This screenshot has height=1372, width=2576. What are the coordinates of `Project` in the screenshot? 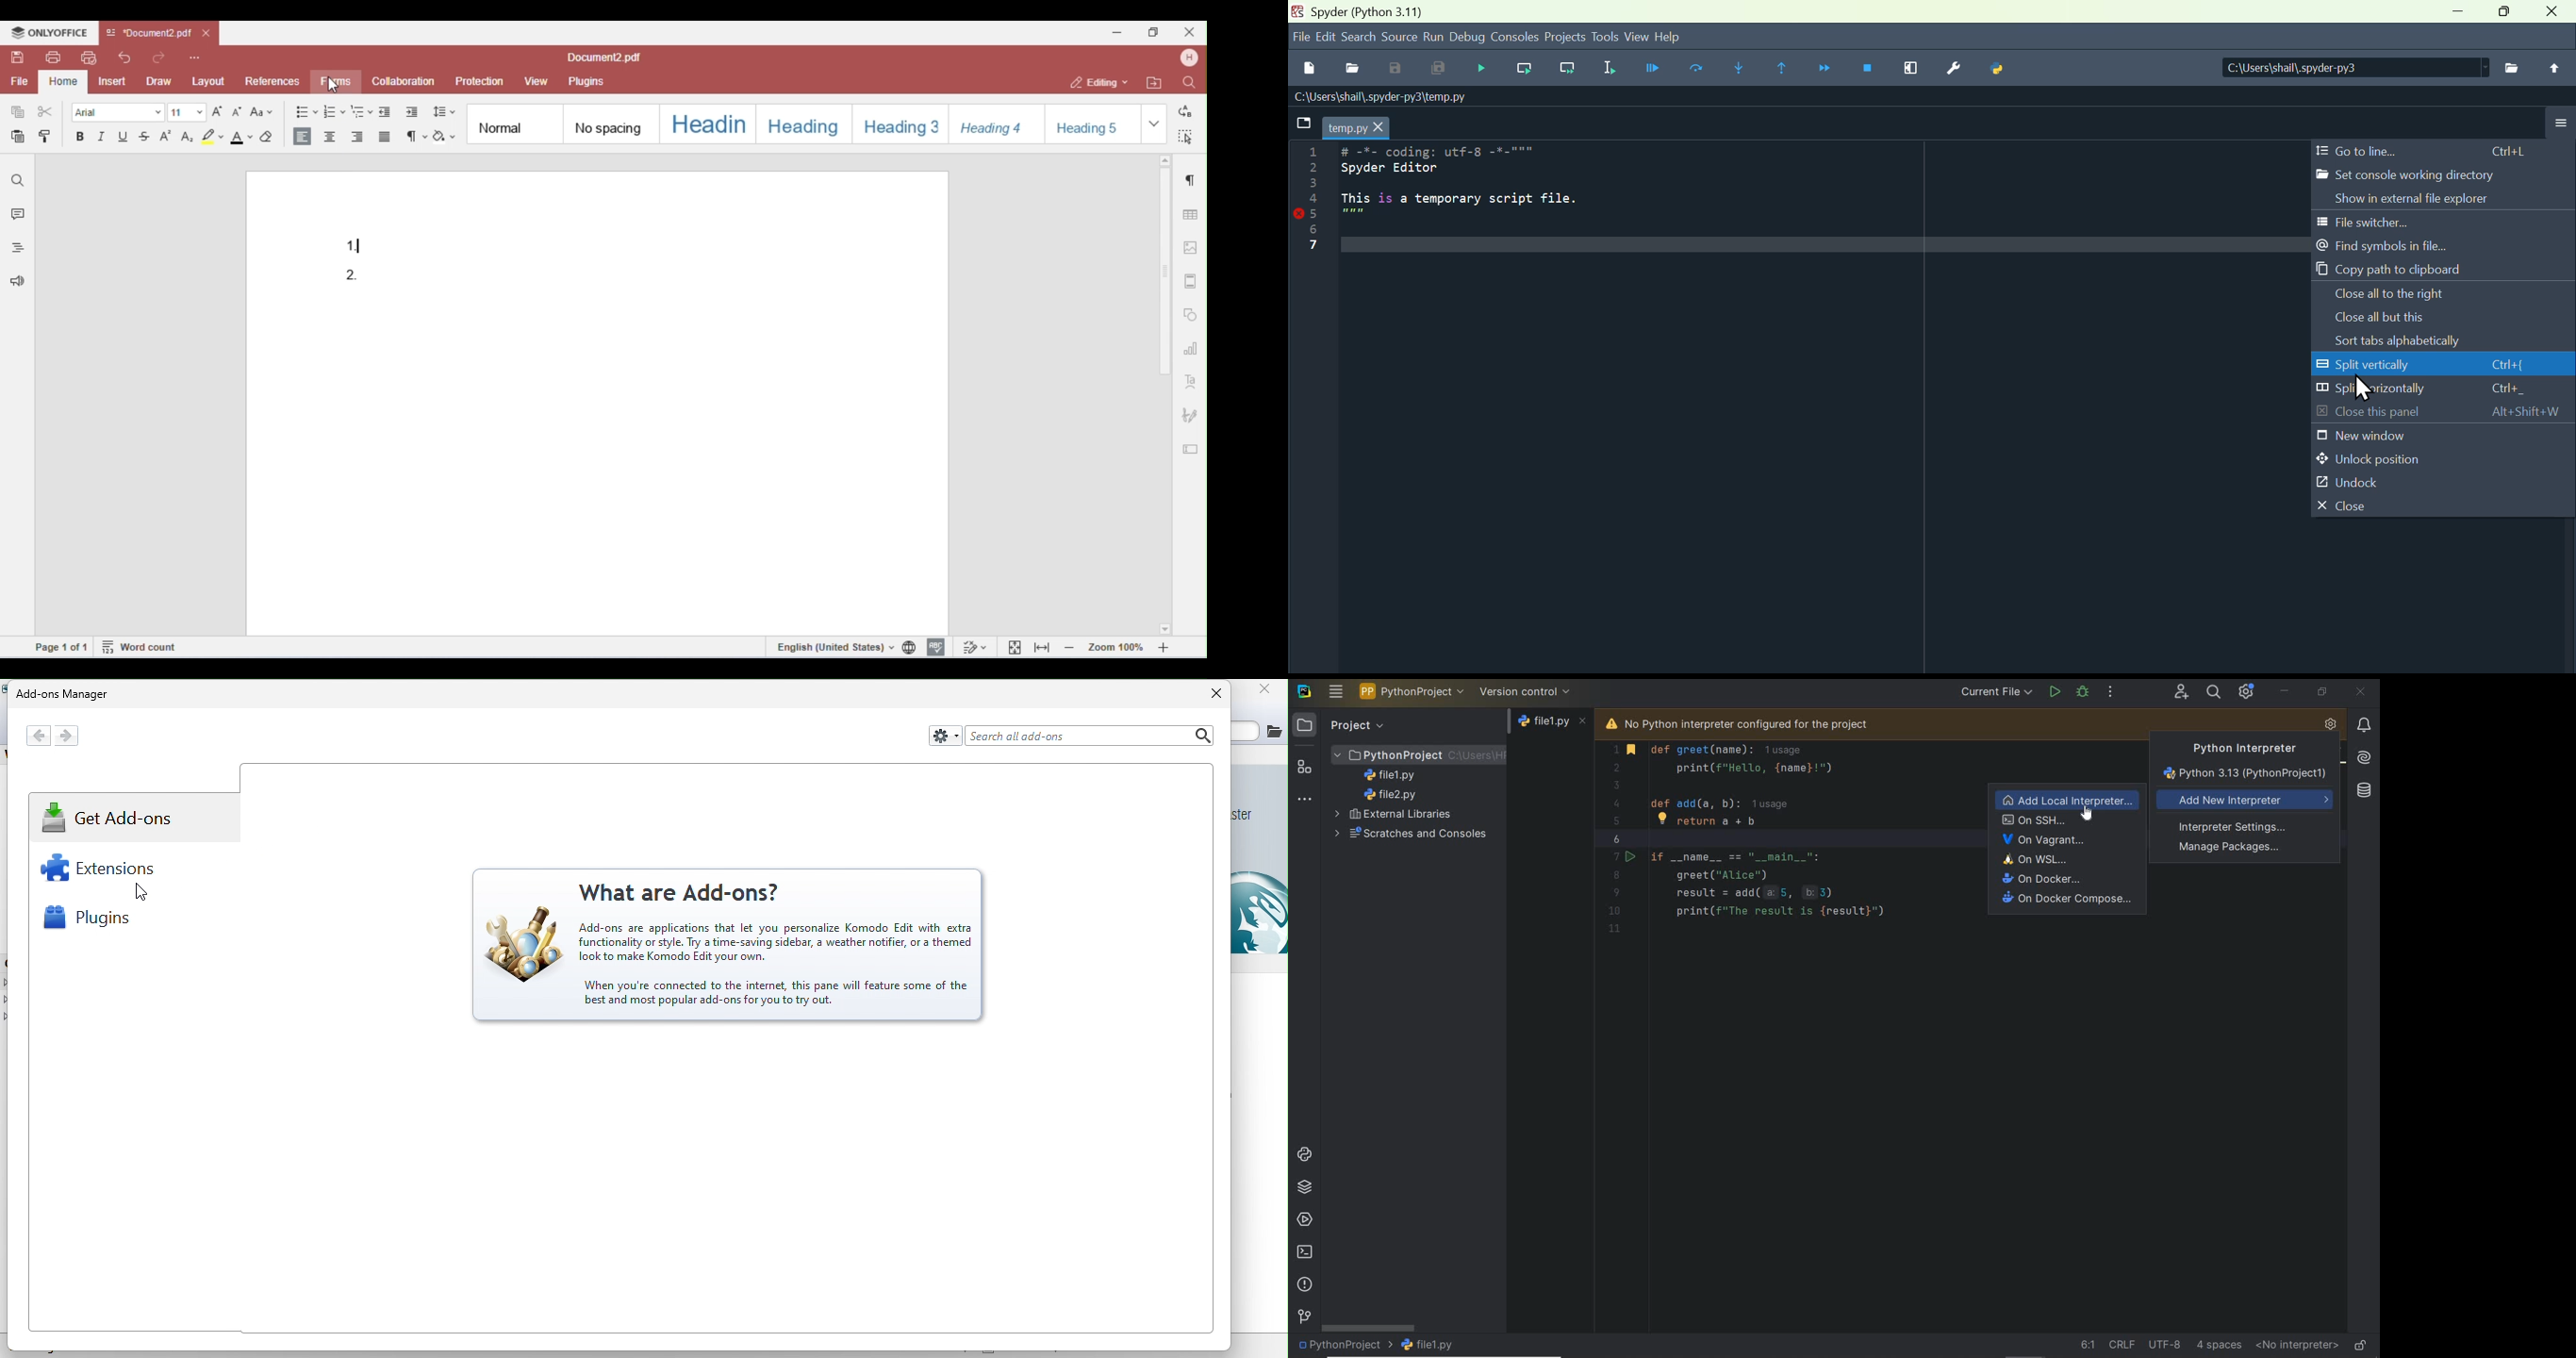 It's located at (1341, 725).